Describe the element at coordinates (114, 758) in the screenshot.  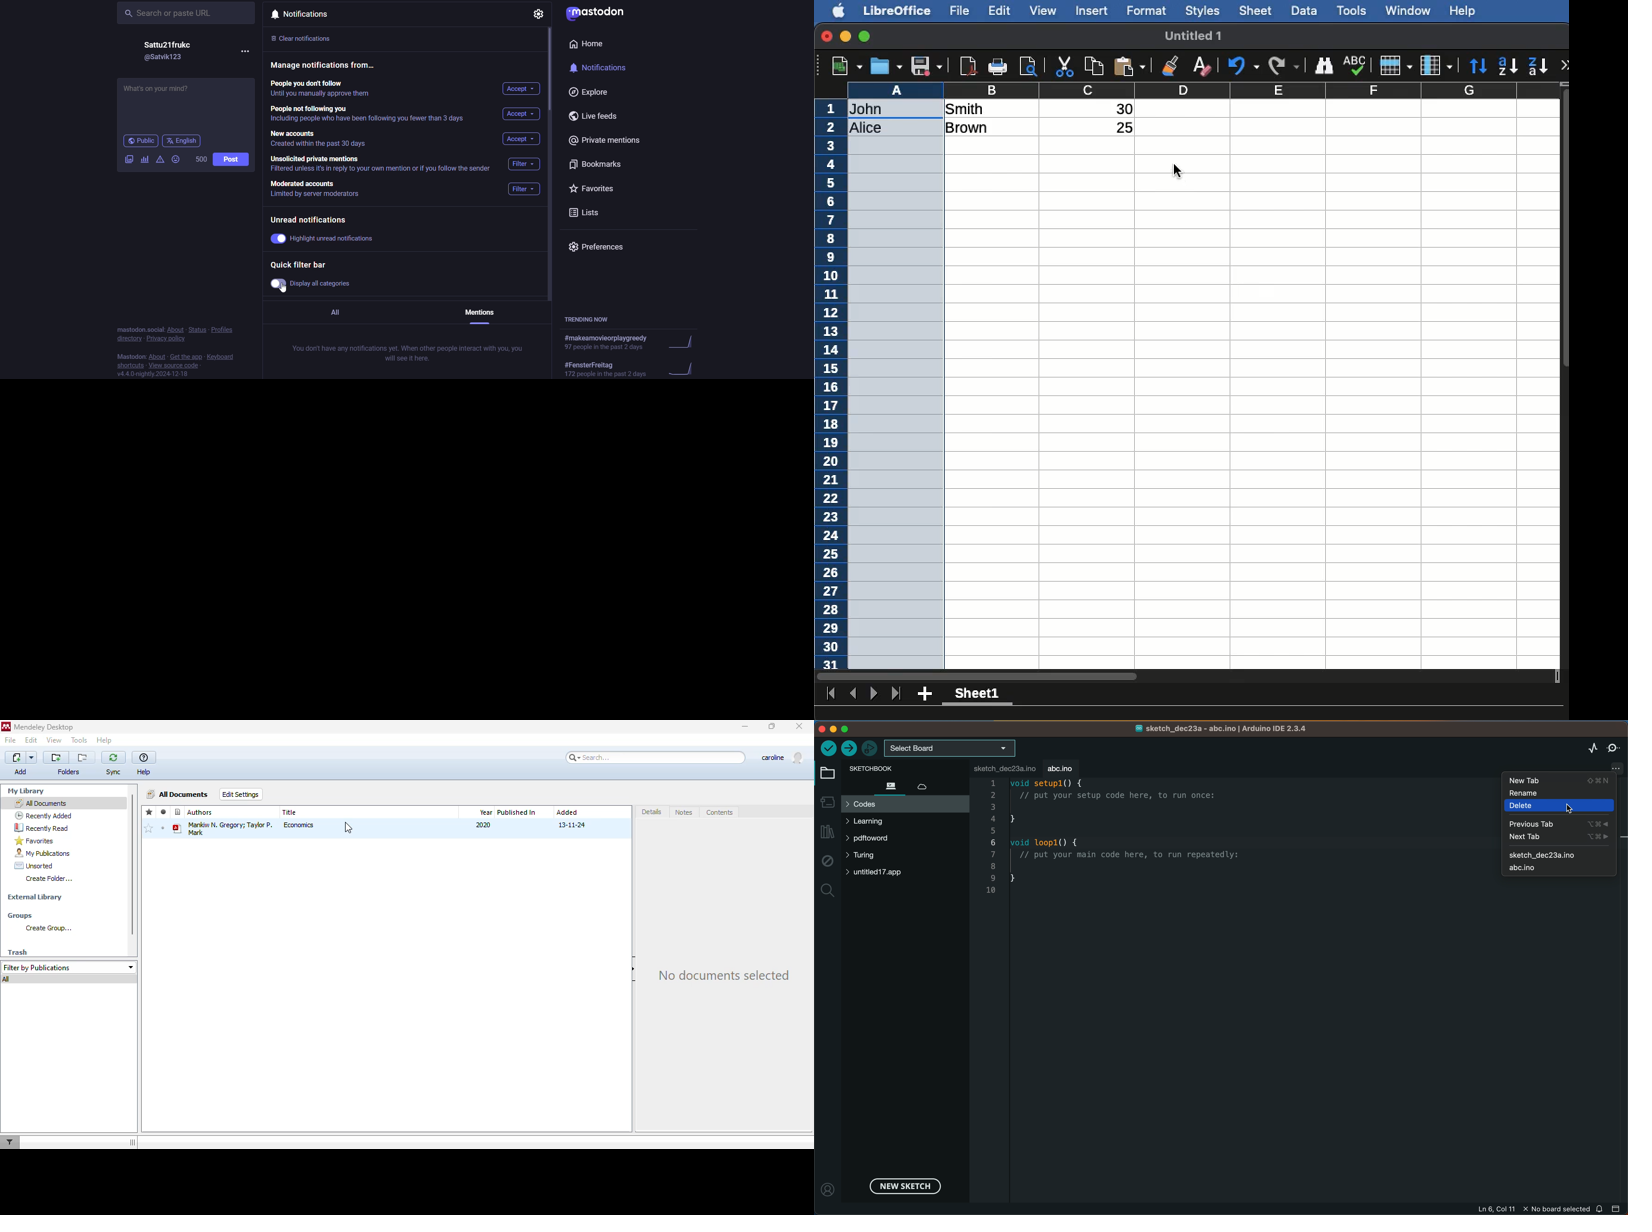
I see `sync` at that location.